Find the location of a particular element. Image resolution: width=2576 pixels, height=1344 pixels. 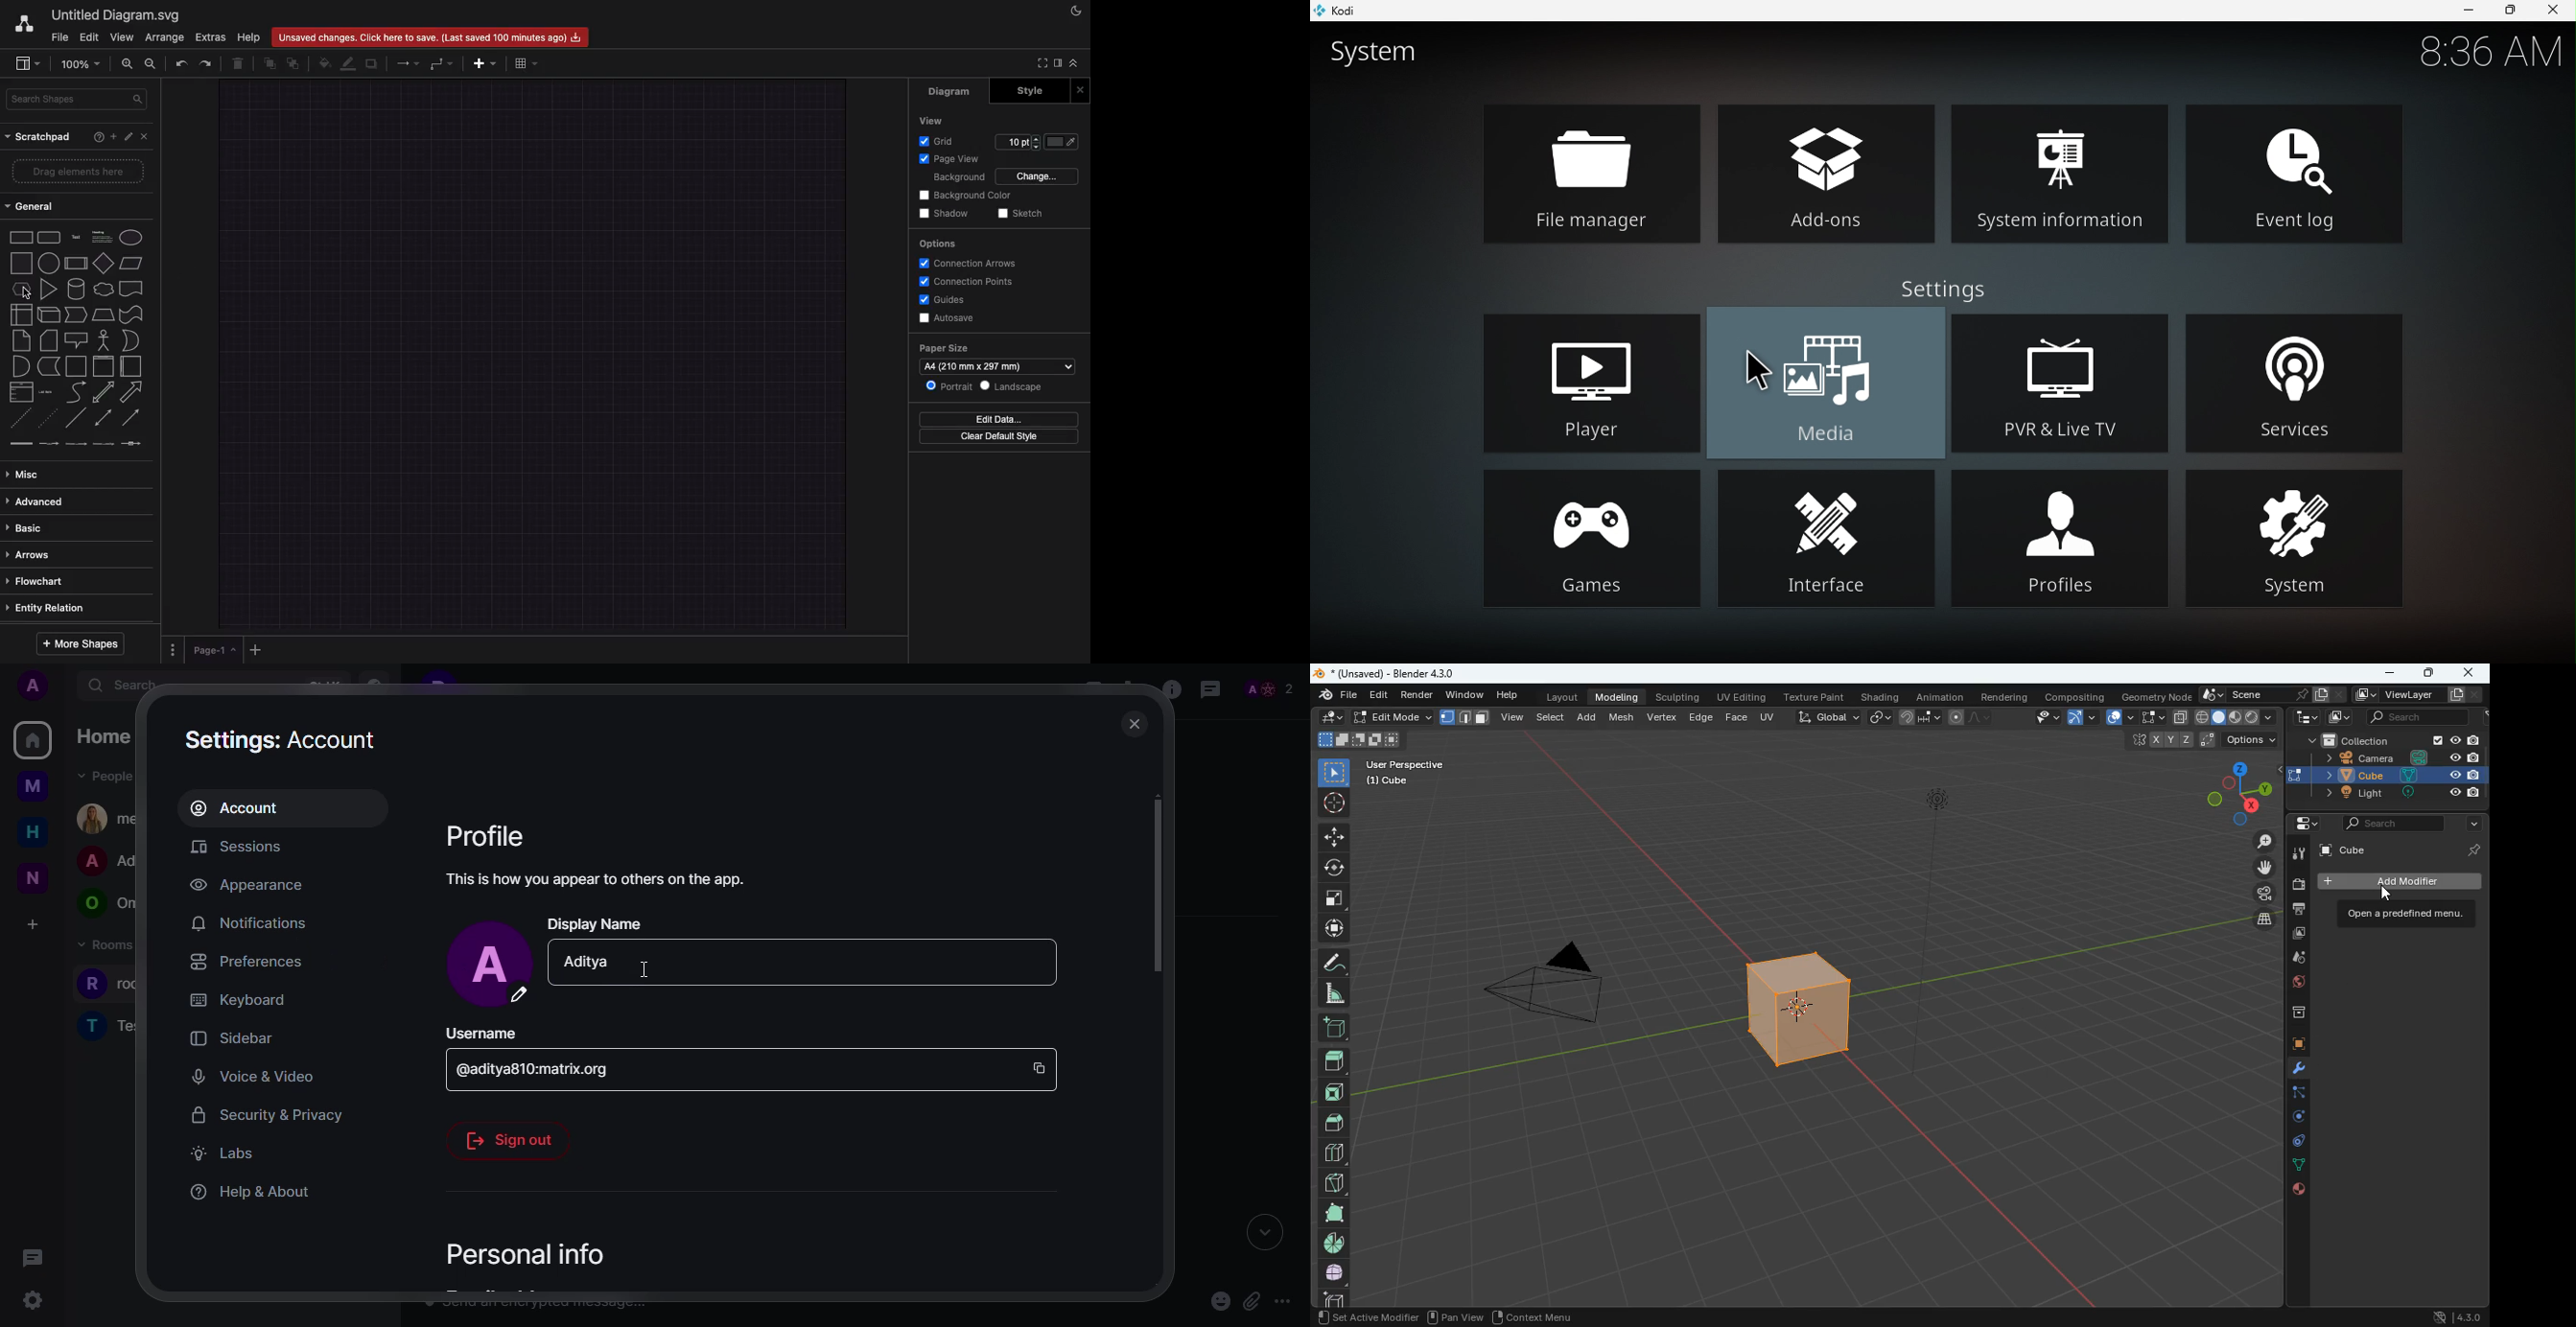

Arrows is located at coordinates (408, 63).